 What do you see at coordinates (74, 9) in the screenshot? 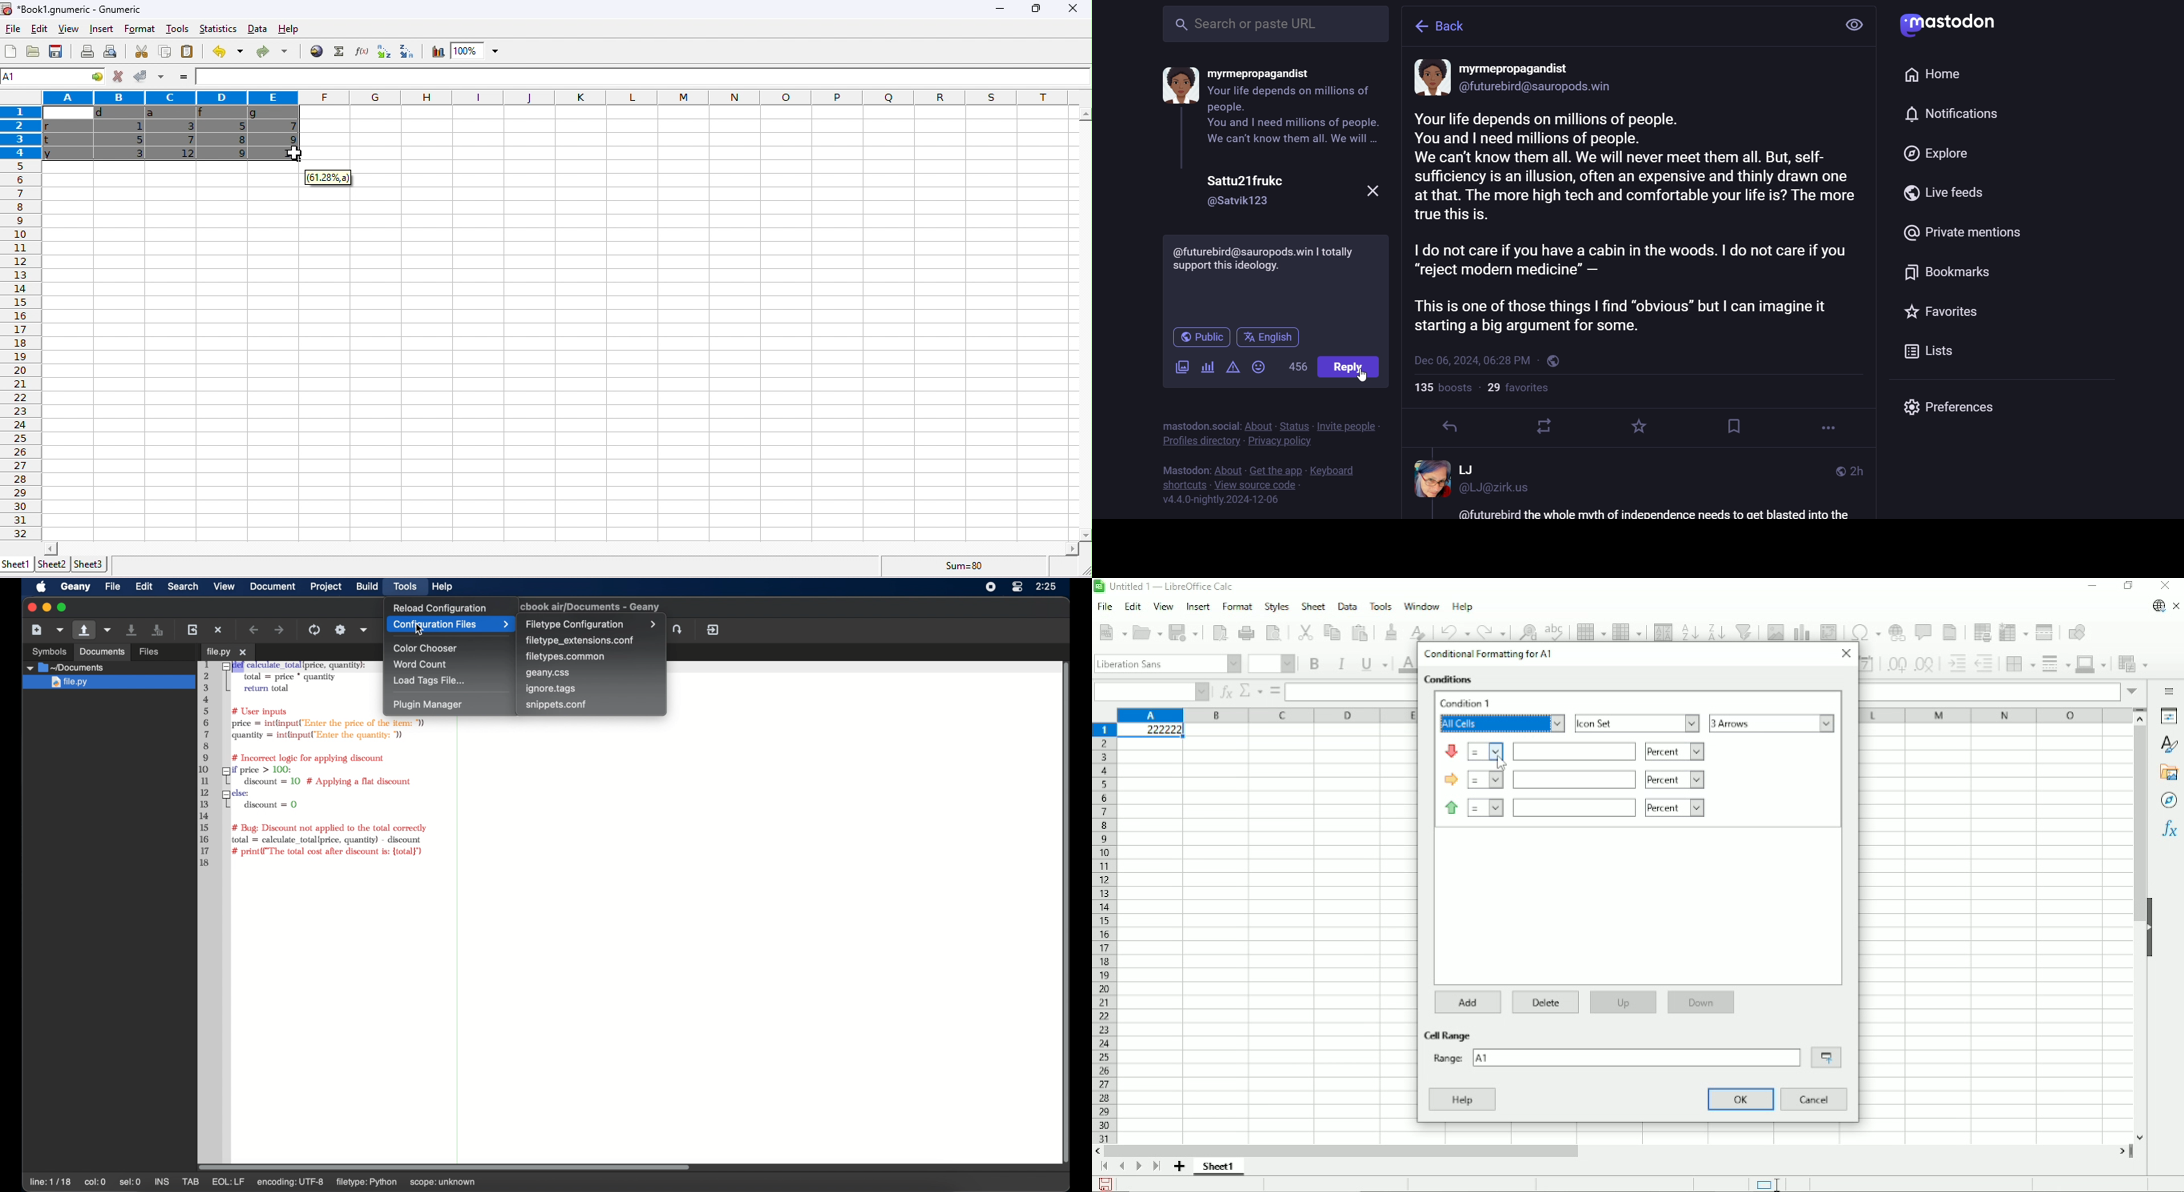
I see `Book1.gnumeric - Gnumeric` at bounding box center [74, 9].